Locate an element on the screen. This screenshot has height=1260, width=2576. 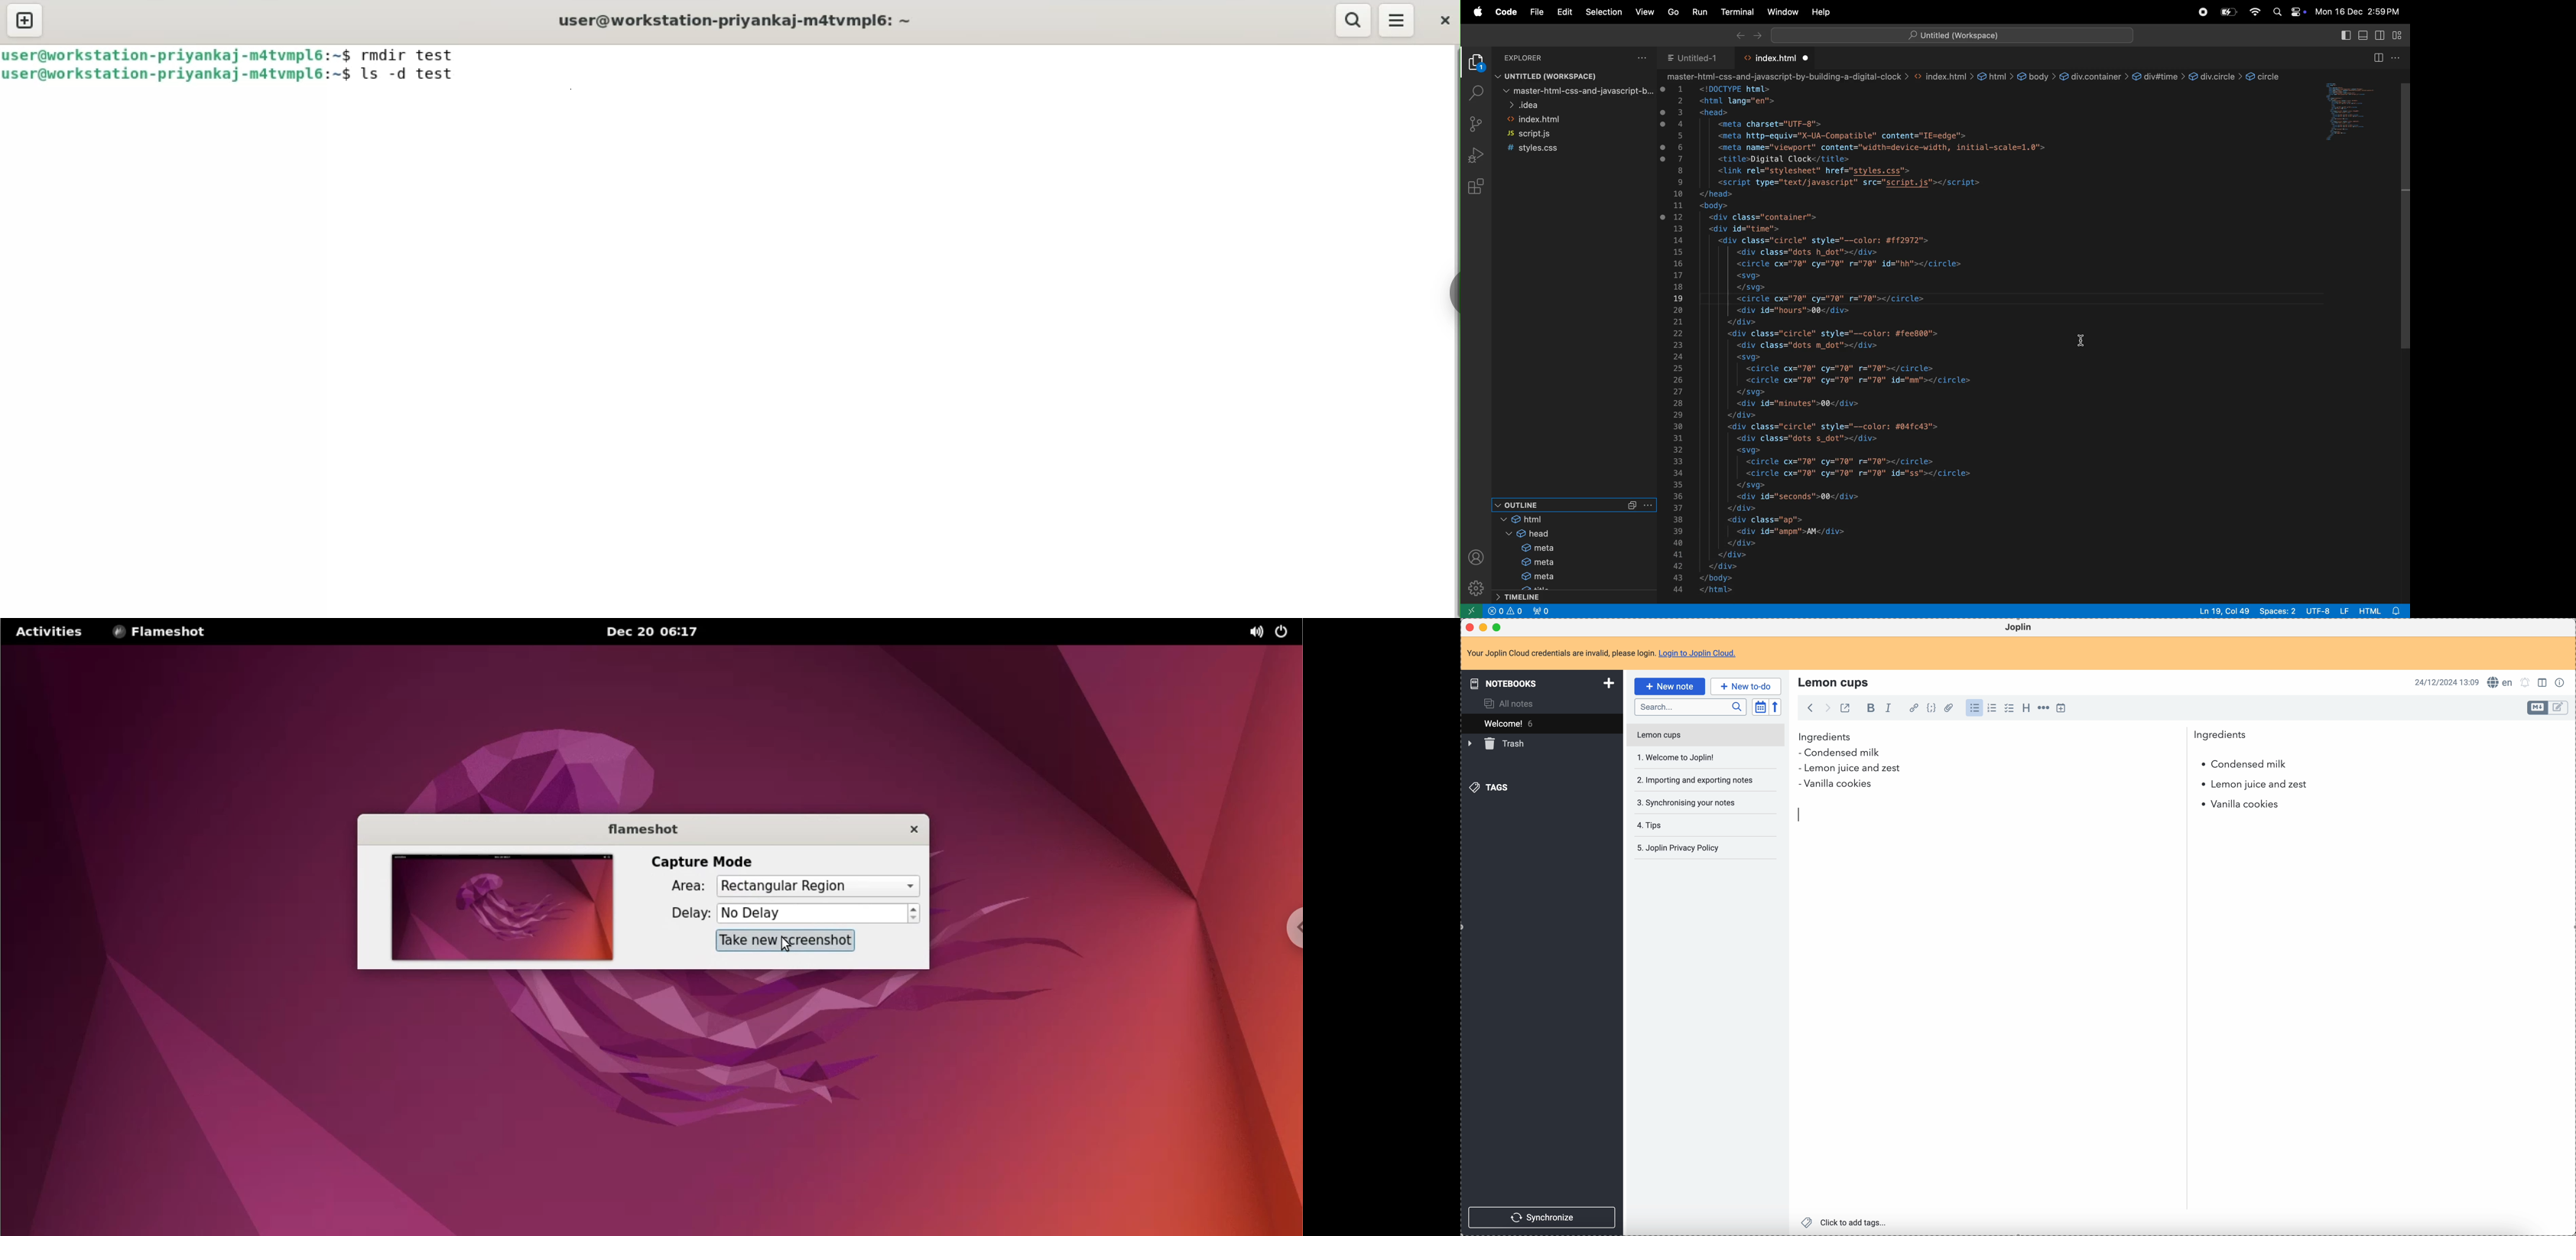
Joplin privacy policy note is located at coordinates (1680, 848).